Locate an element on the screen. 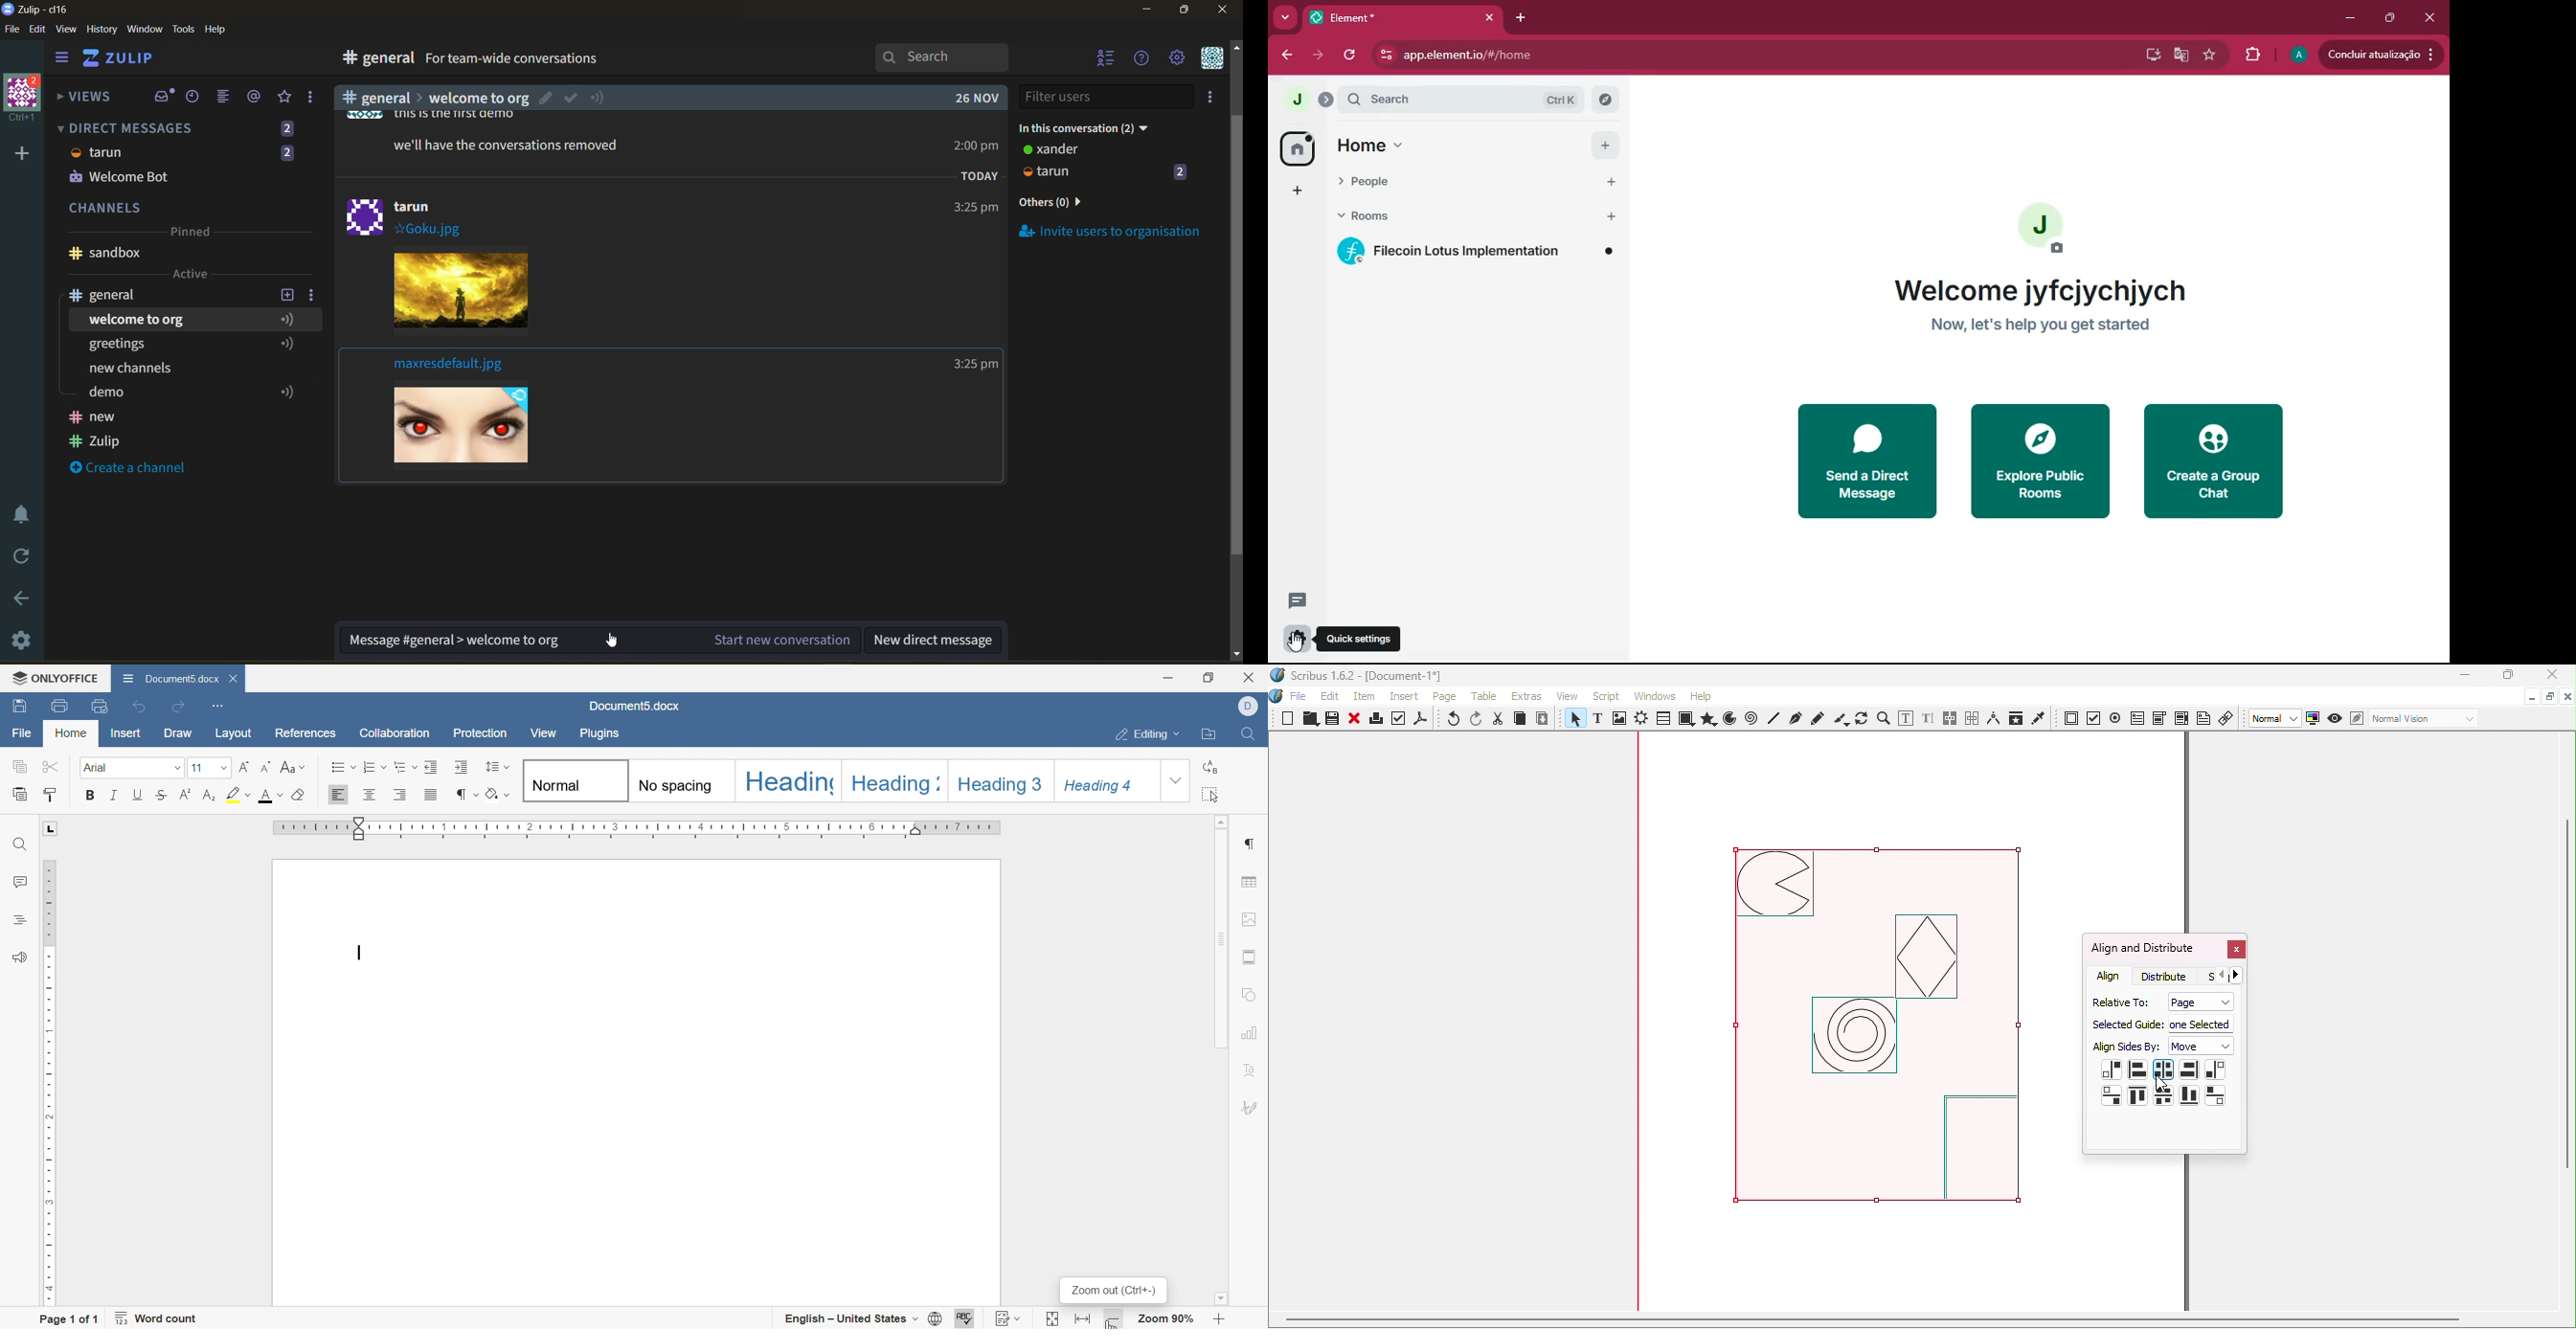 This screenshot has width=2576, height=1344. nonprinting characters is located at coordinates (466, 794).